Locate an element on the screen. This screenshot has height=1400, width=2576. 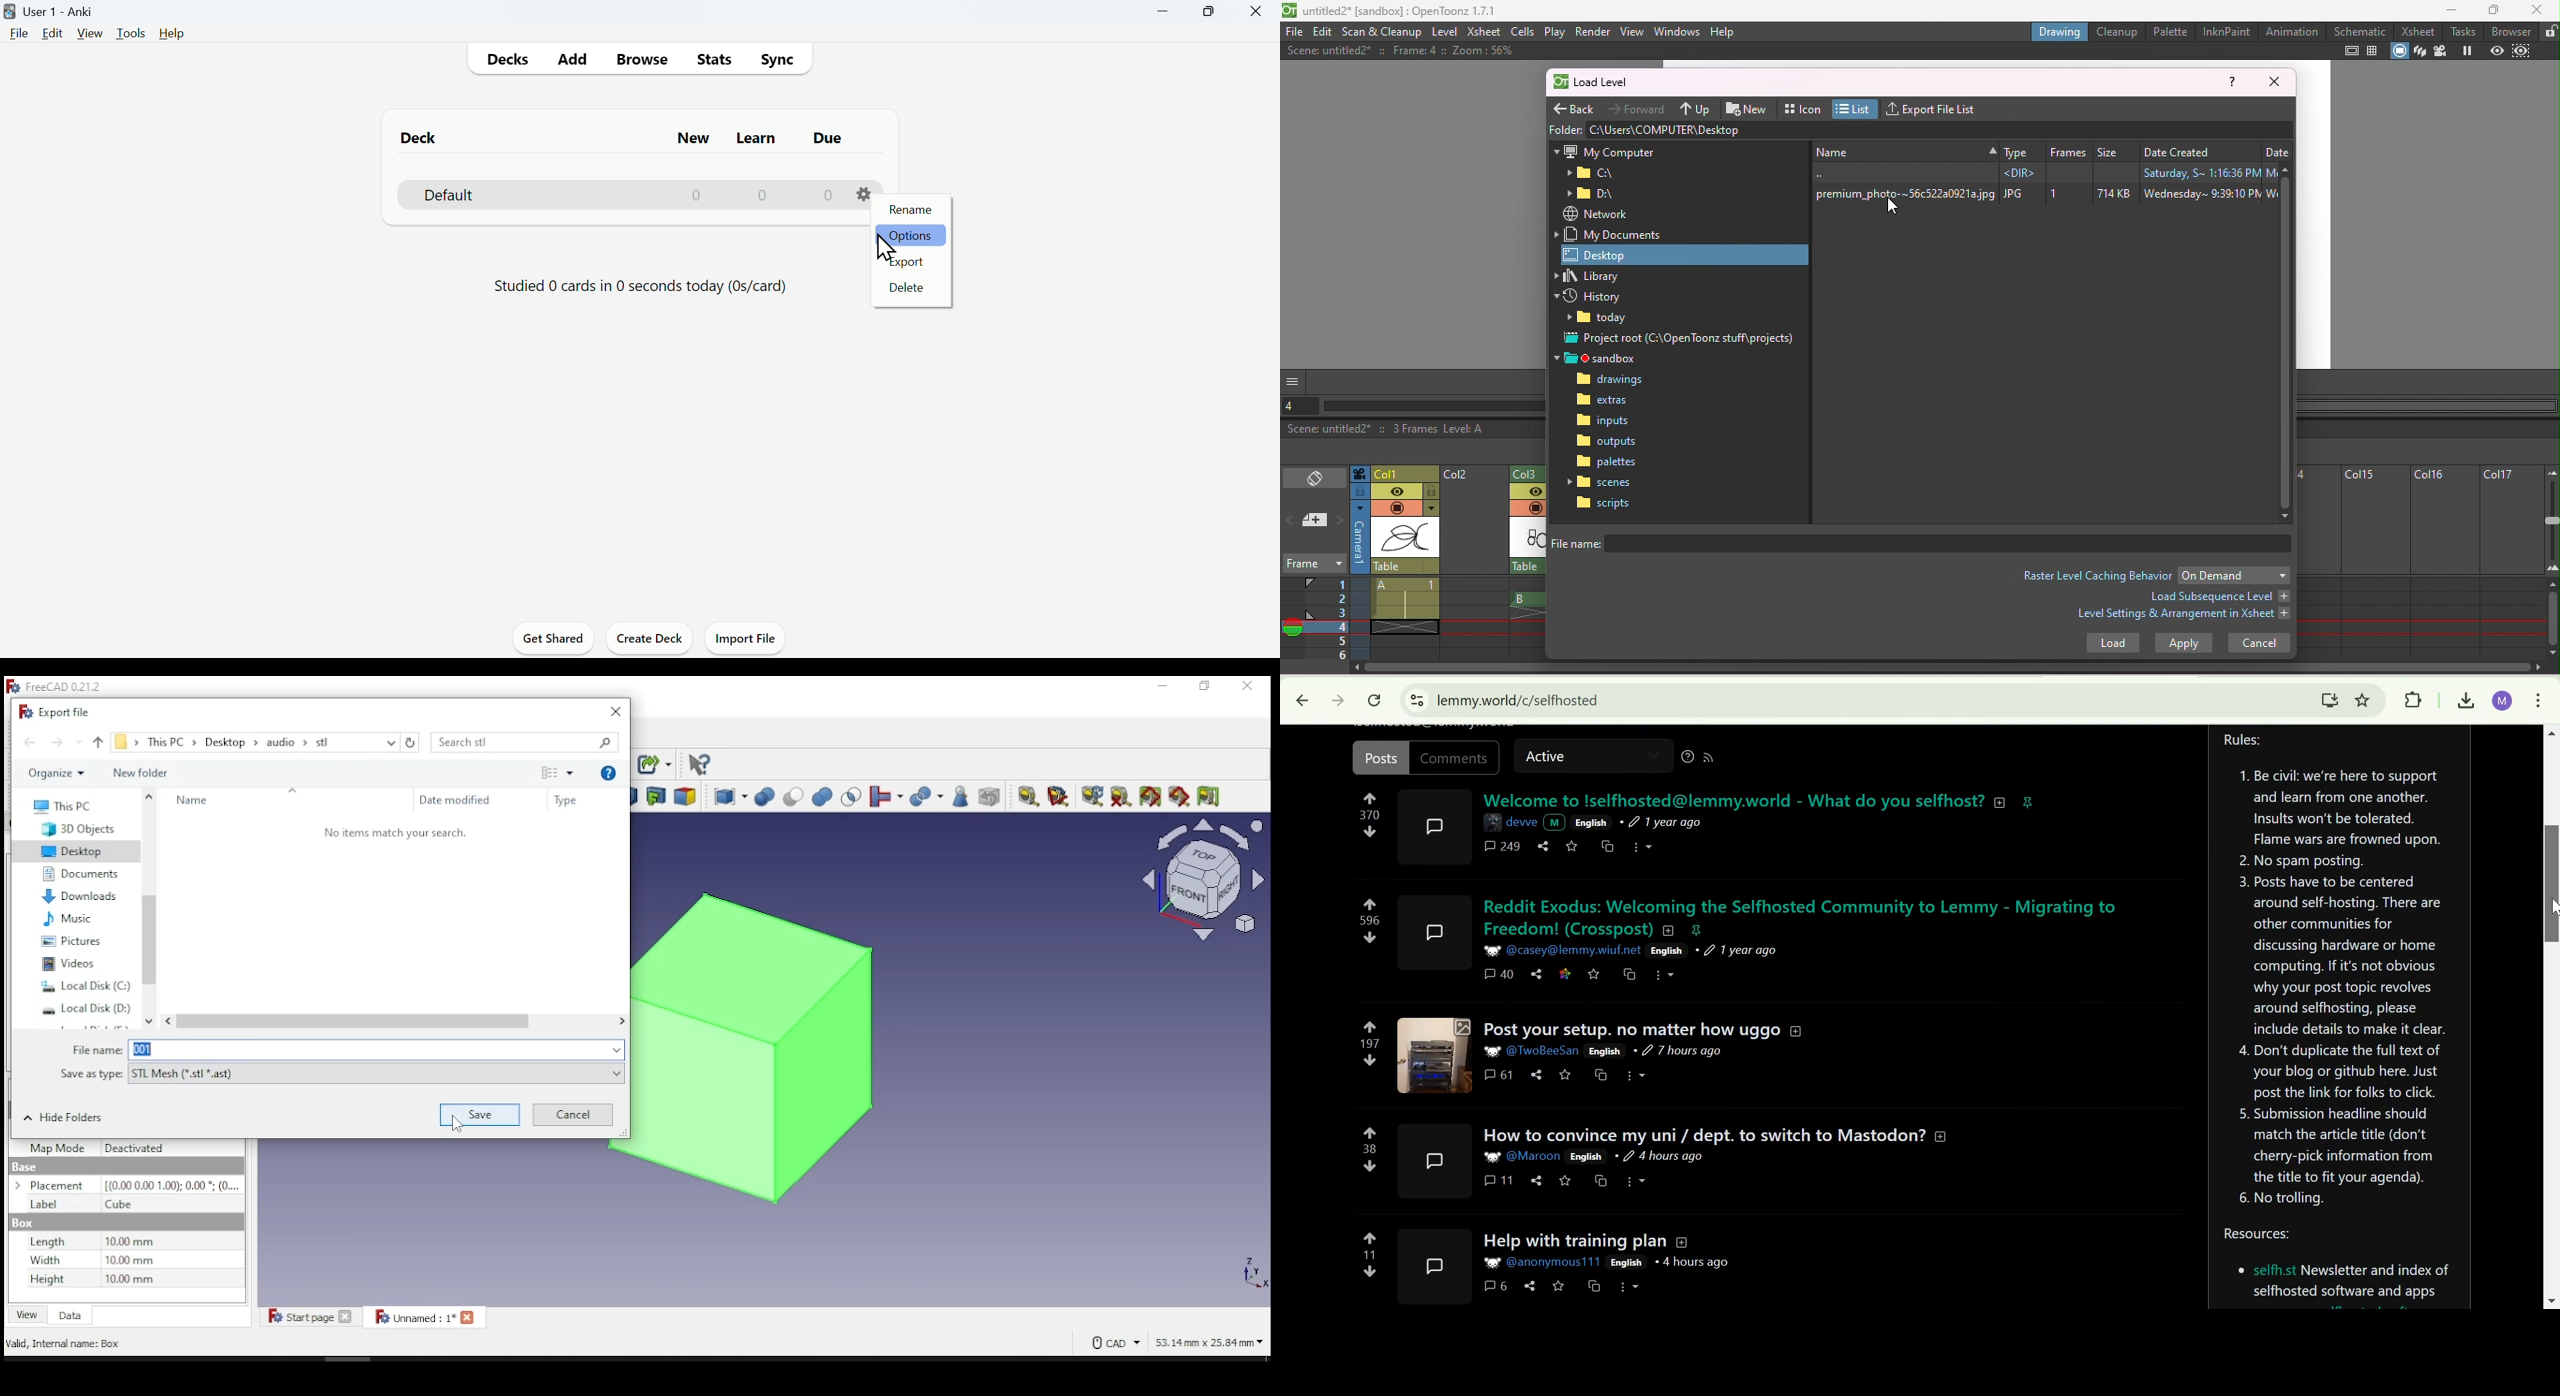
downvote is located at coordinates (1369, 1272).